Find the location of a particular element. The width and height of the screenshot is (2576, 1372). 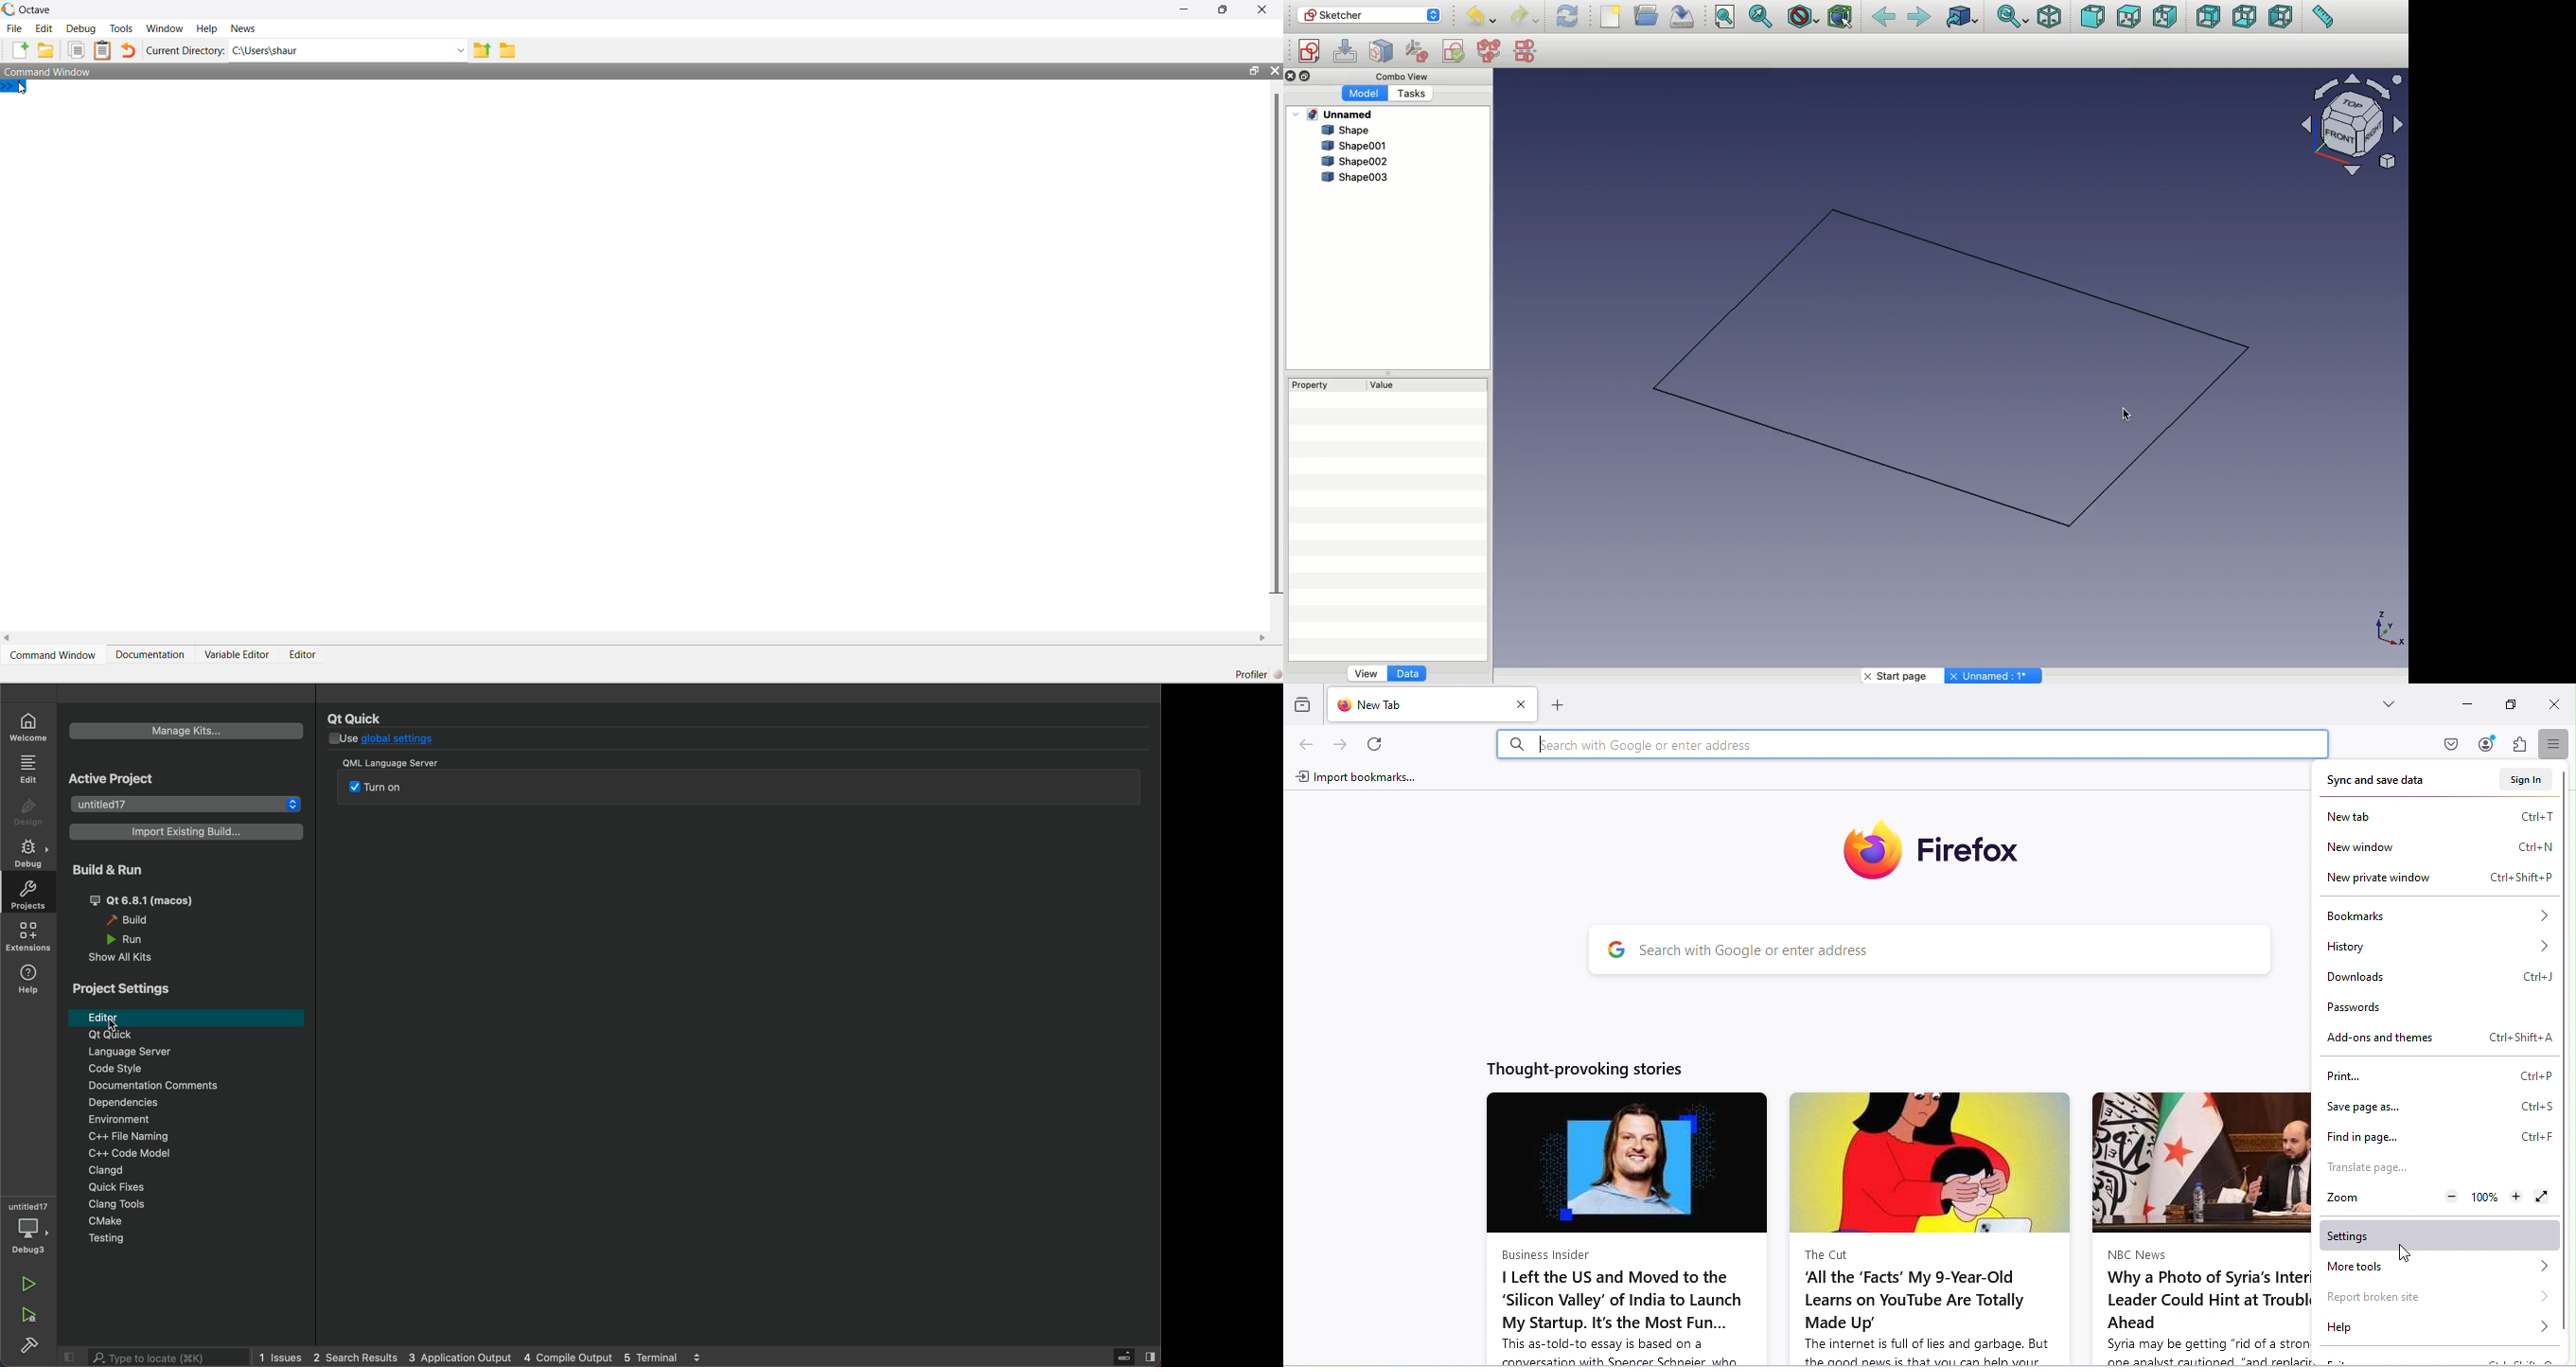

Close tab is located at coordinates (1524, 705).